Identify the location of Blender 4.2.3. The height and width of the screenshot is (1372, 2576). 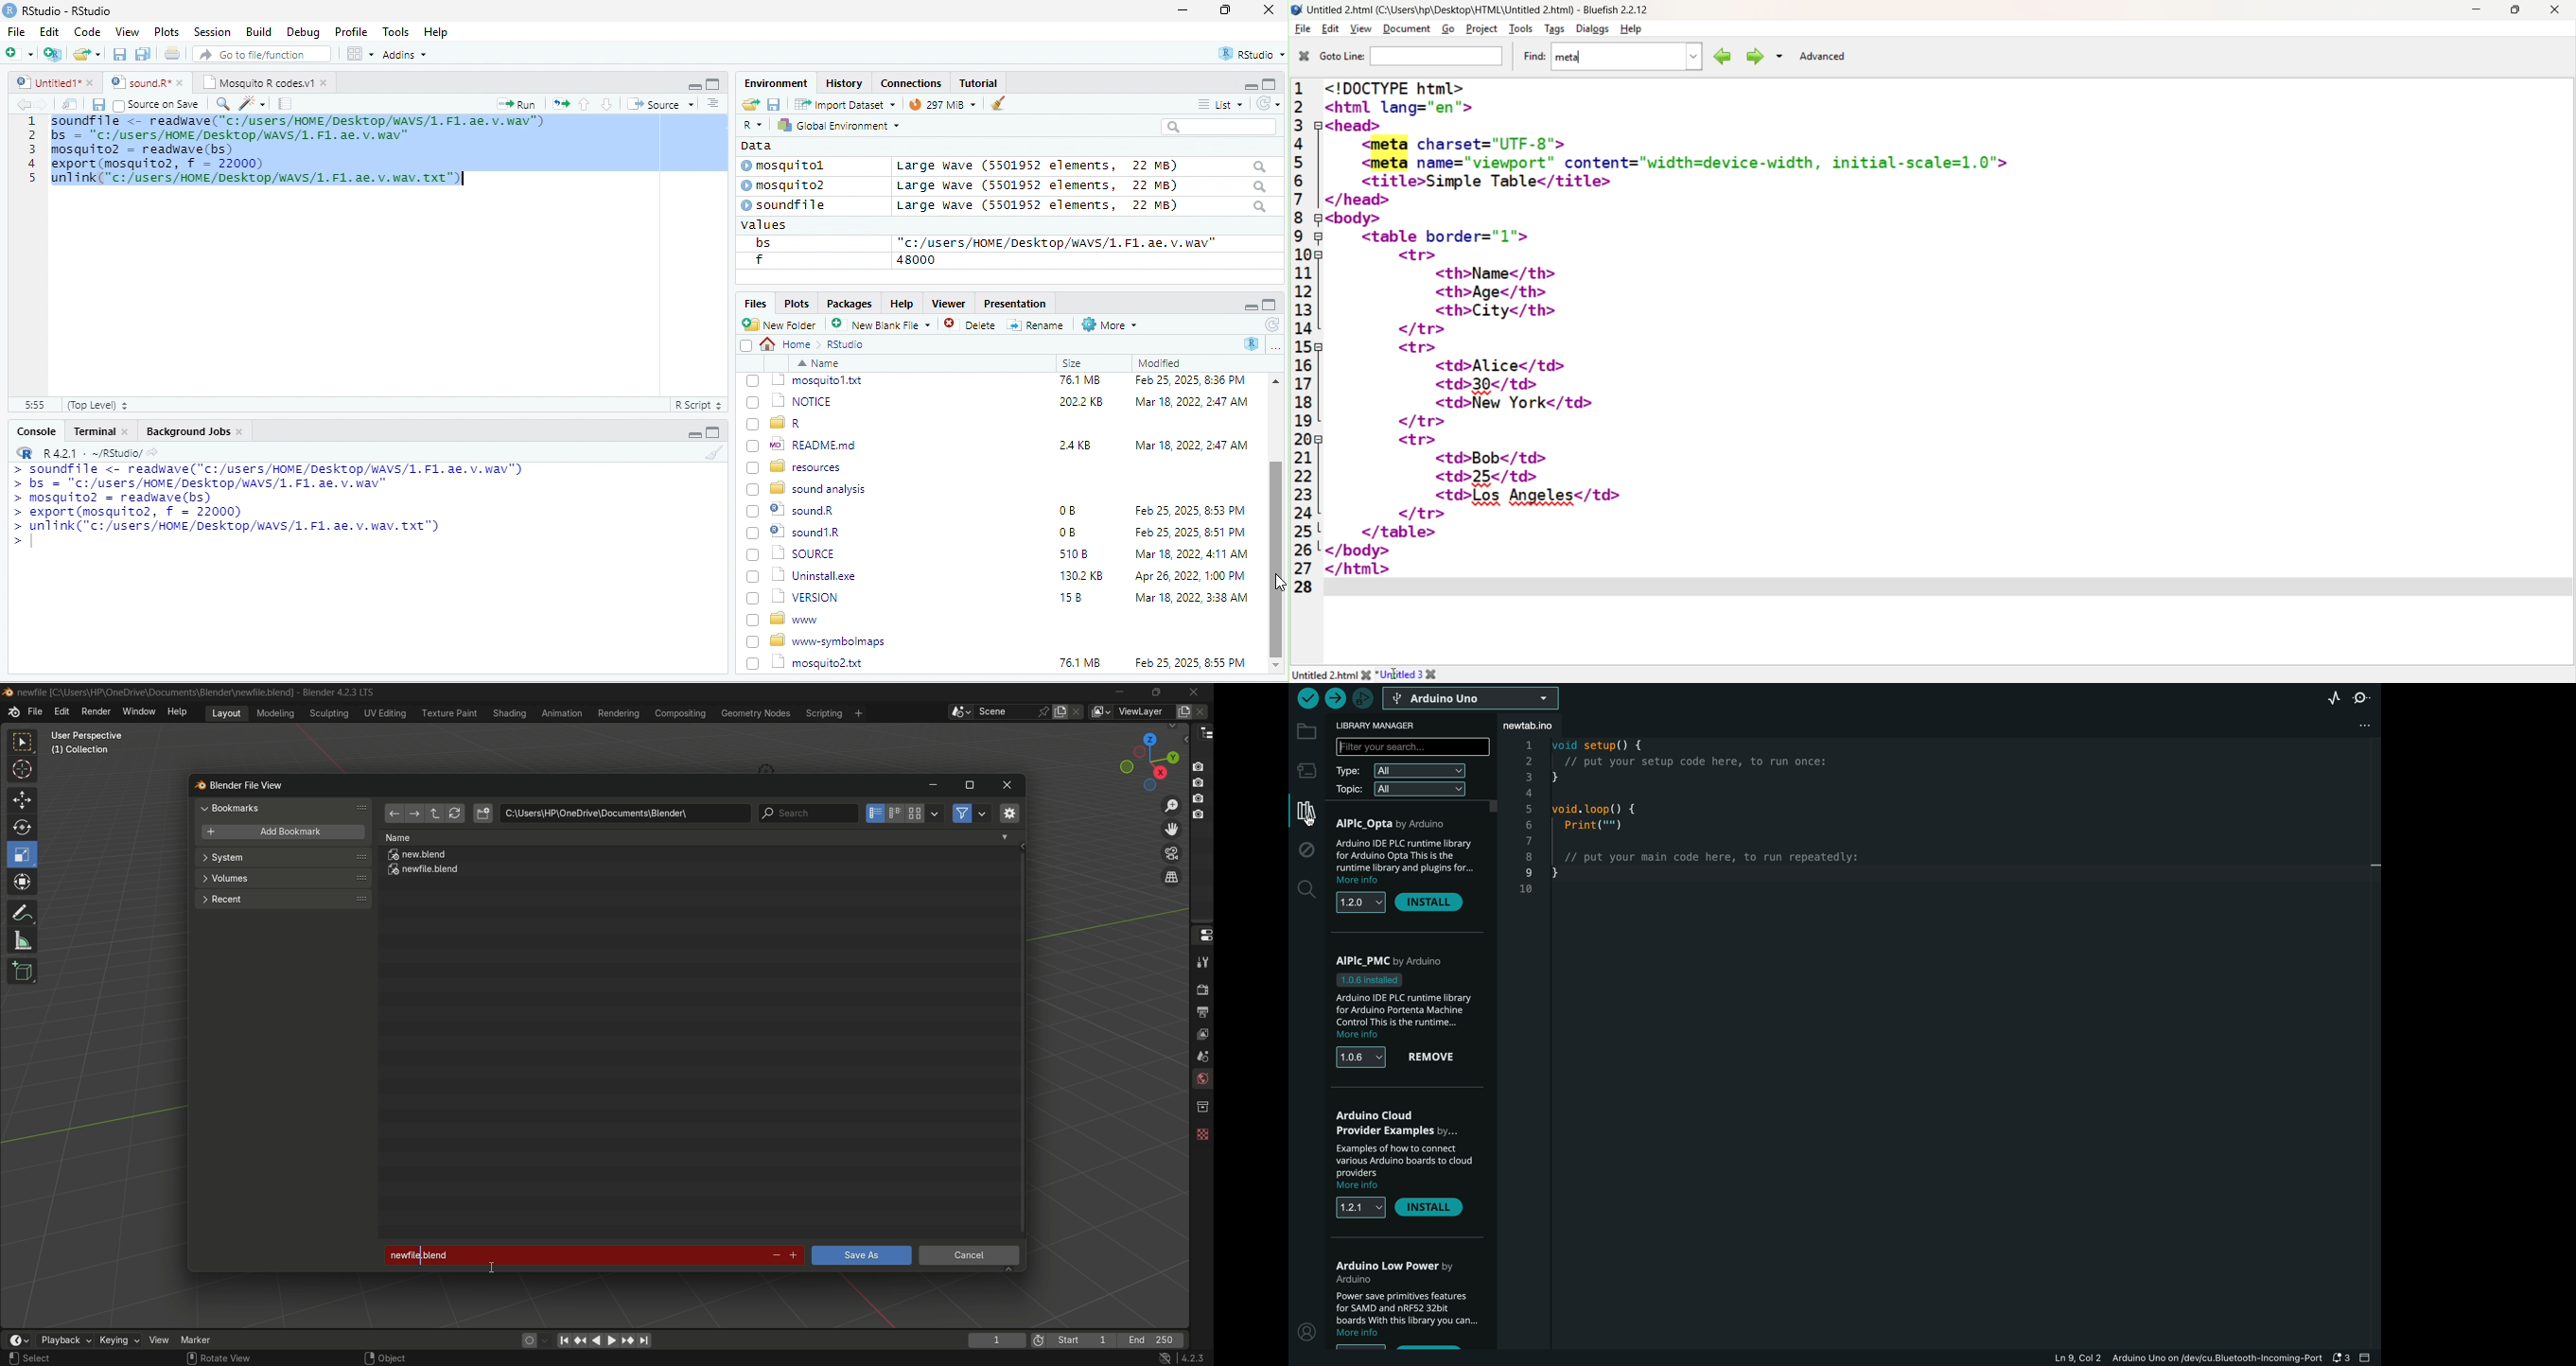
(335, 692).